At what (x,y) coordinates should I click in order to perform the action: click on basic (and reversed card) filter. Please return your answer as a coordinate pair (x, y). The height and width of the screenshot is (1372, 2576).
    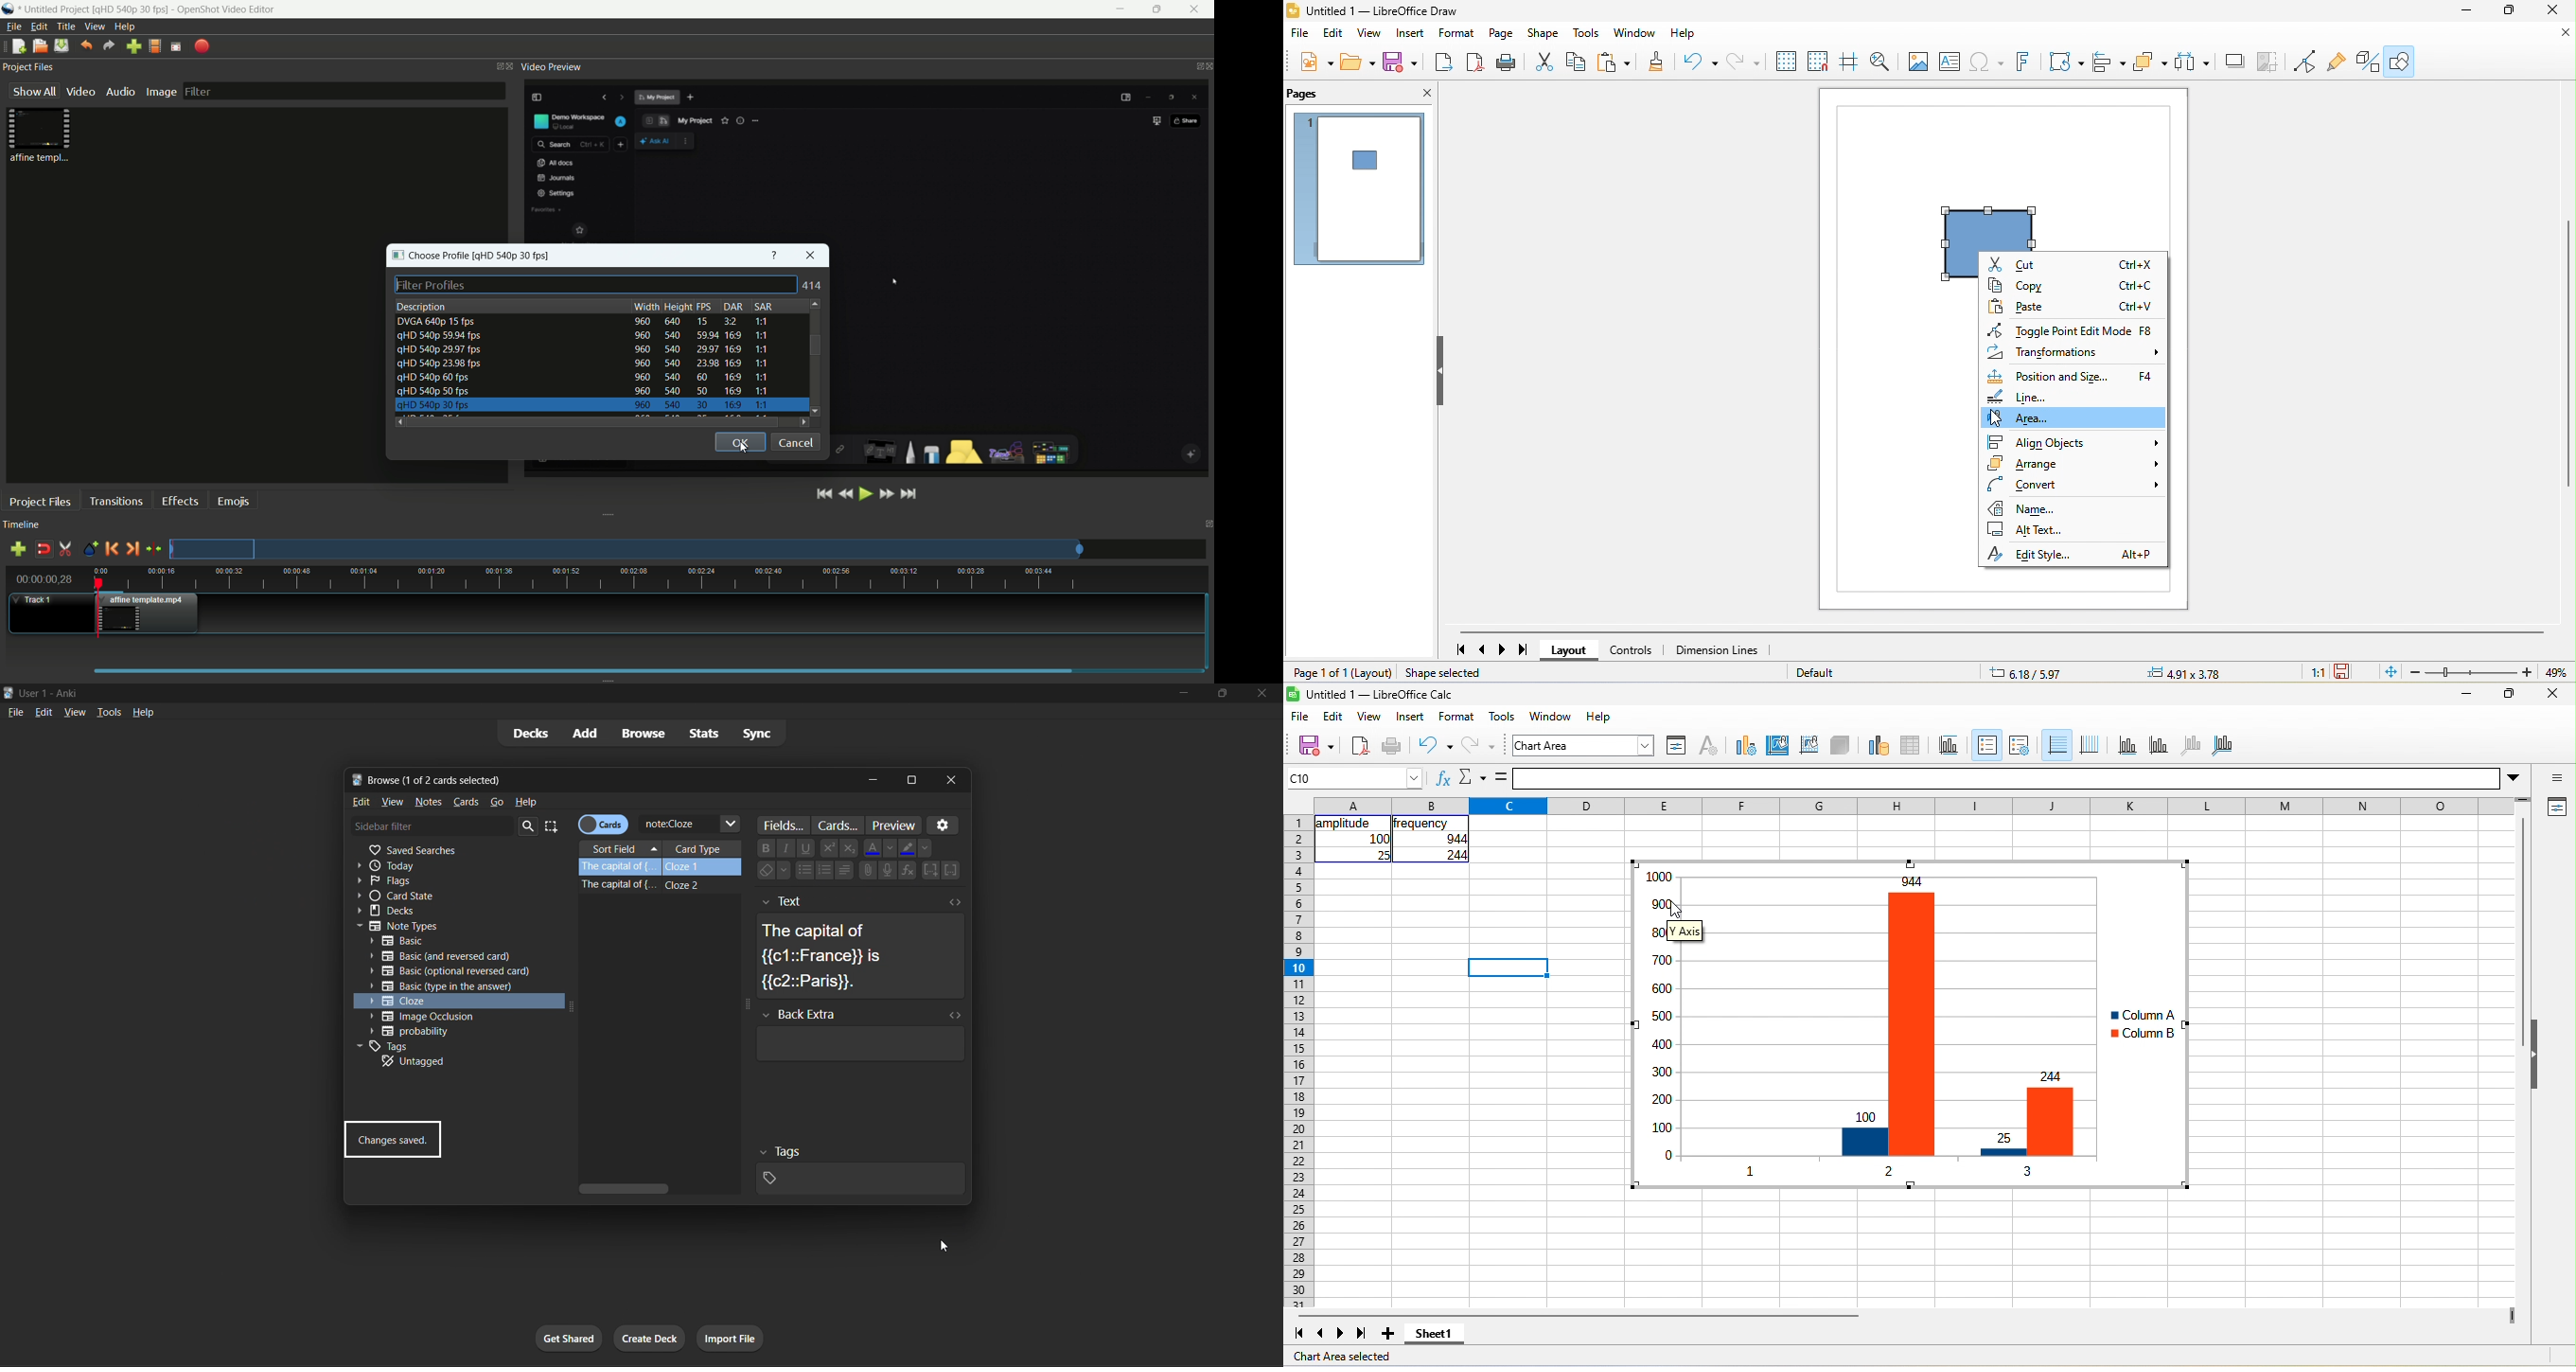
    Looking at the image, I should click on (437, 958).